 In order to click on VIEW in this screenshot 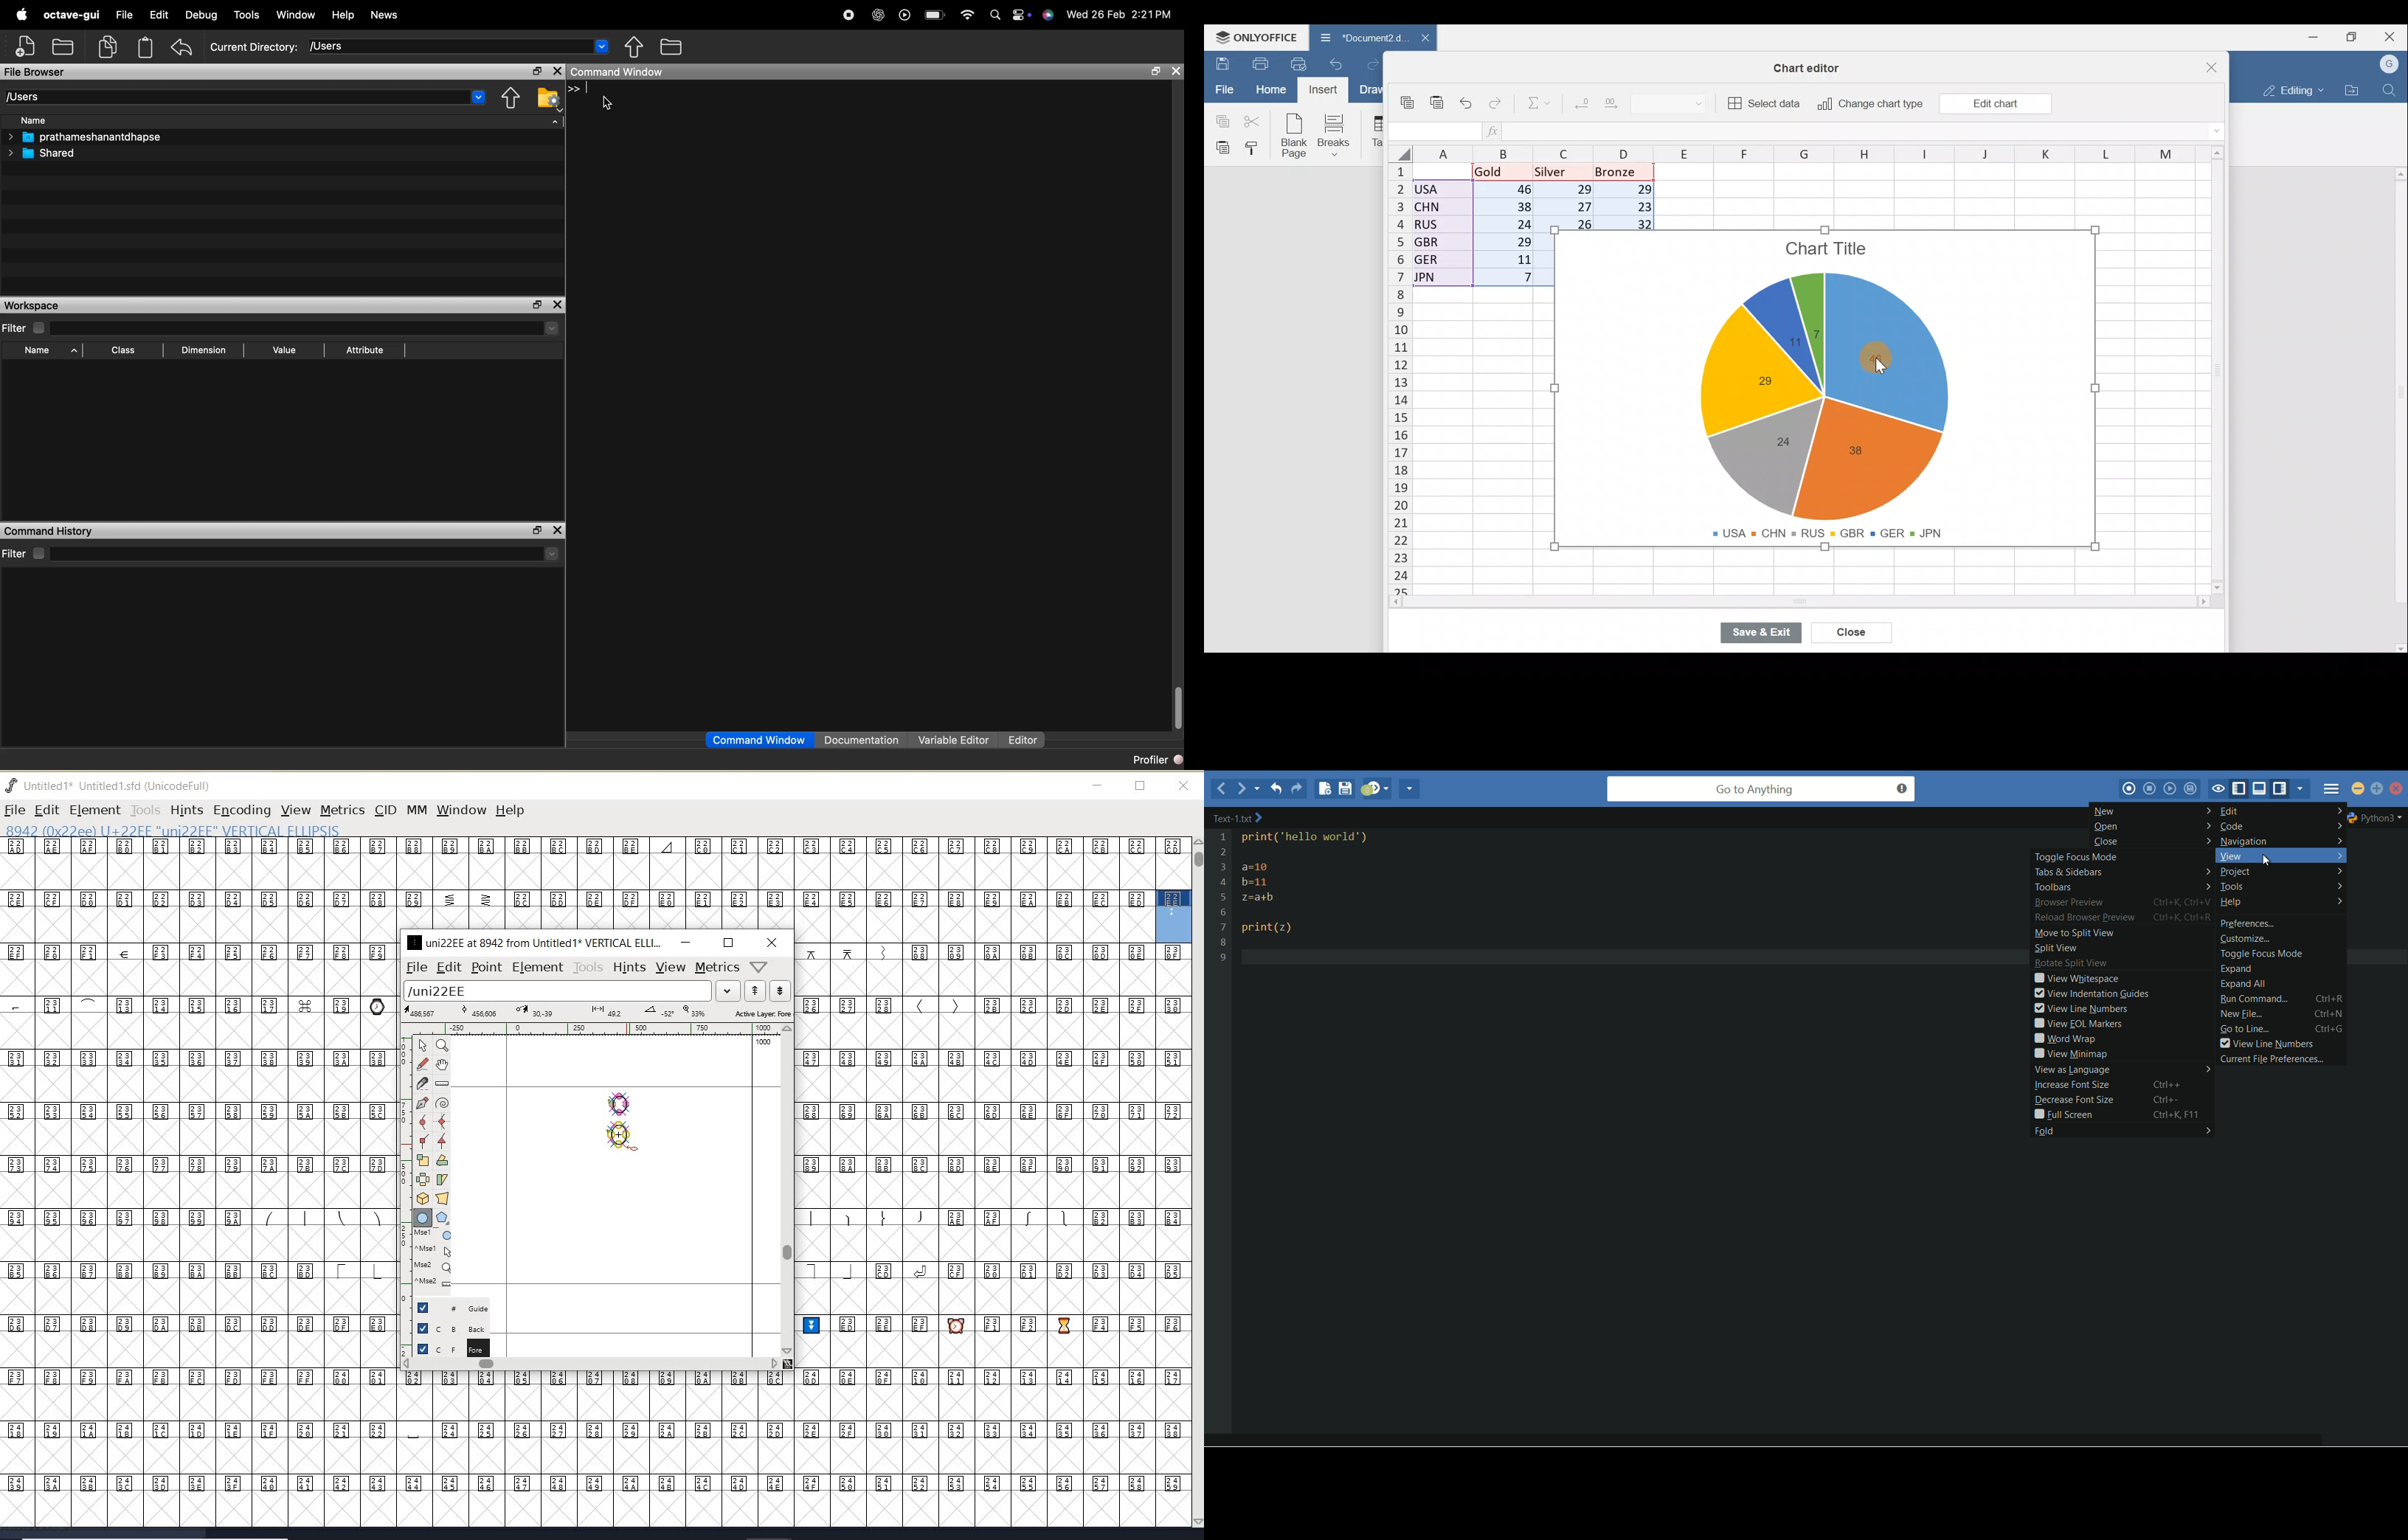, I will do `click(294, 810)`.